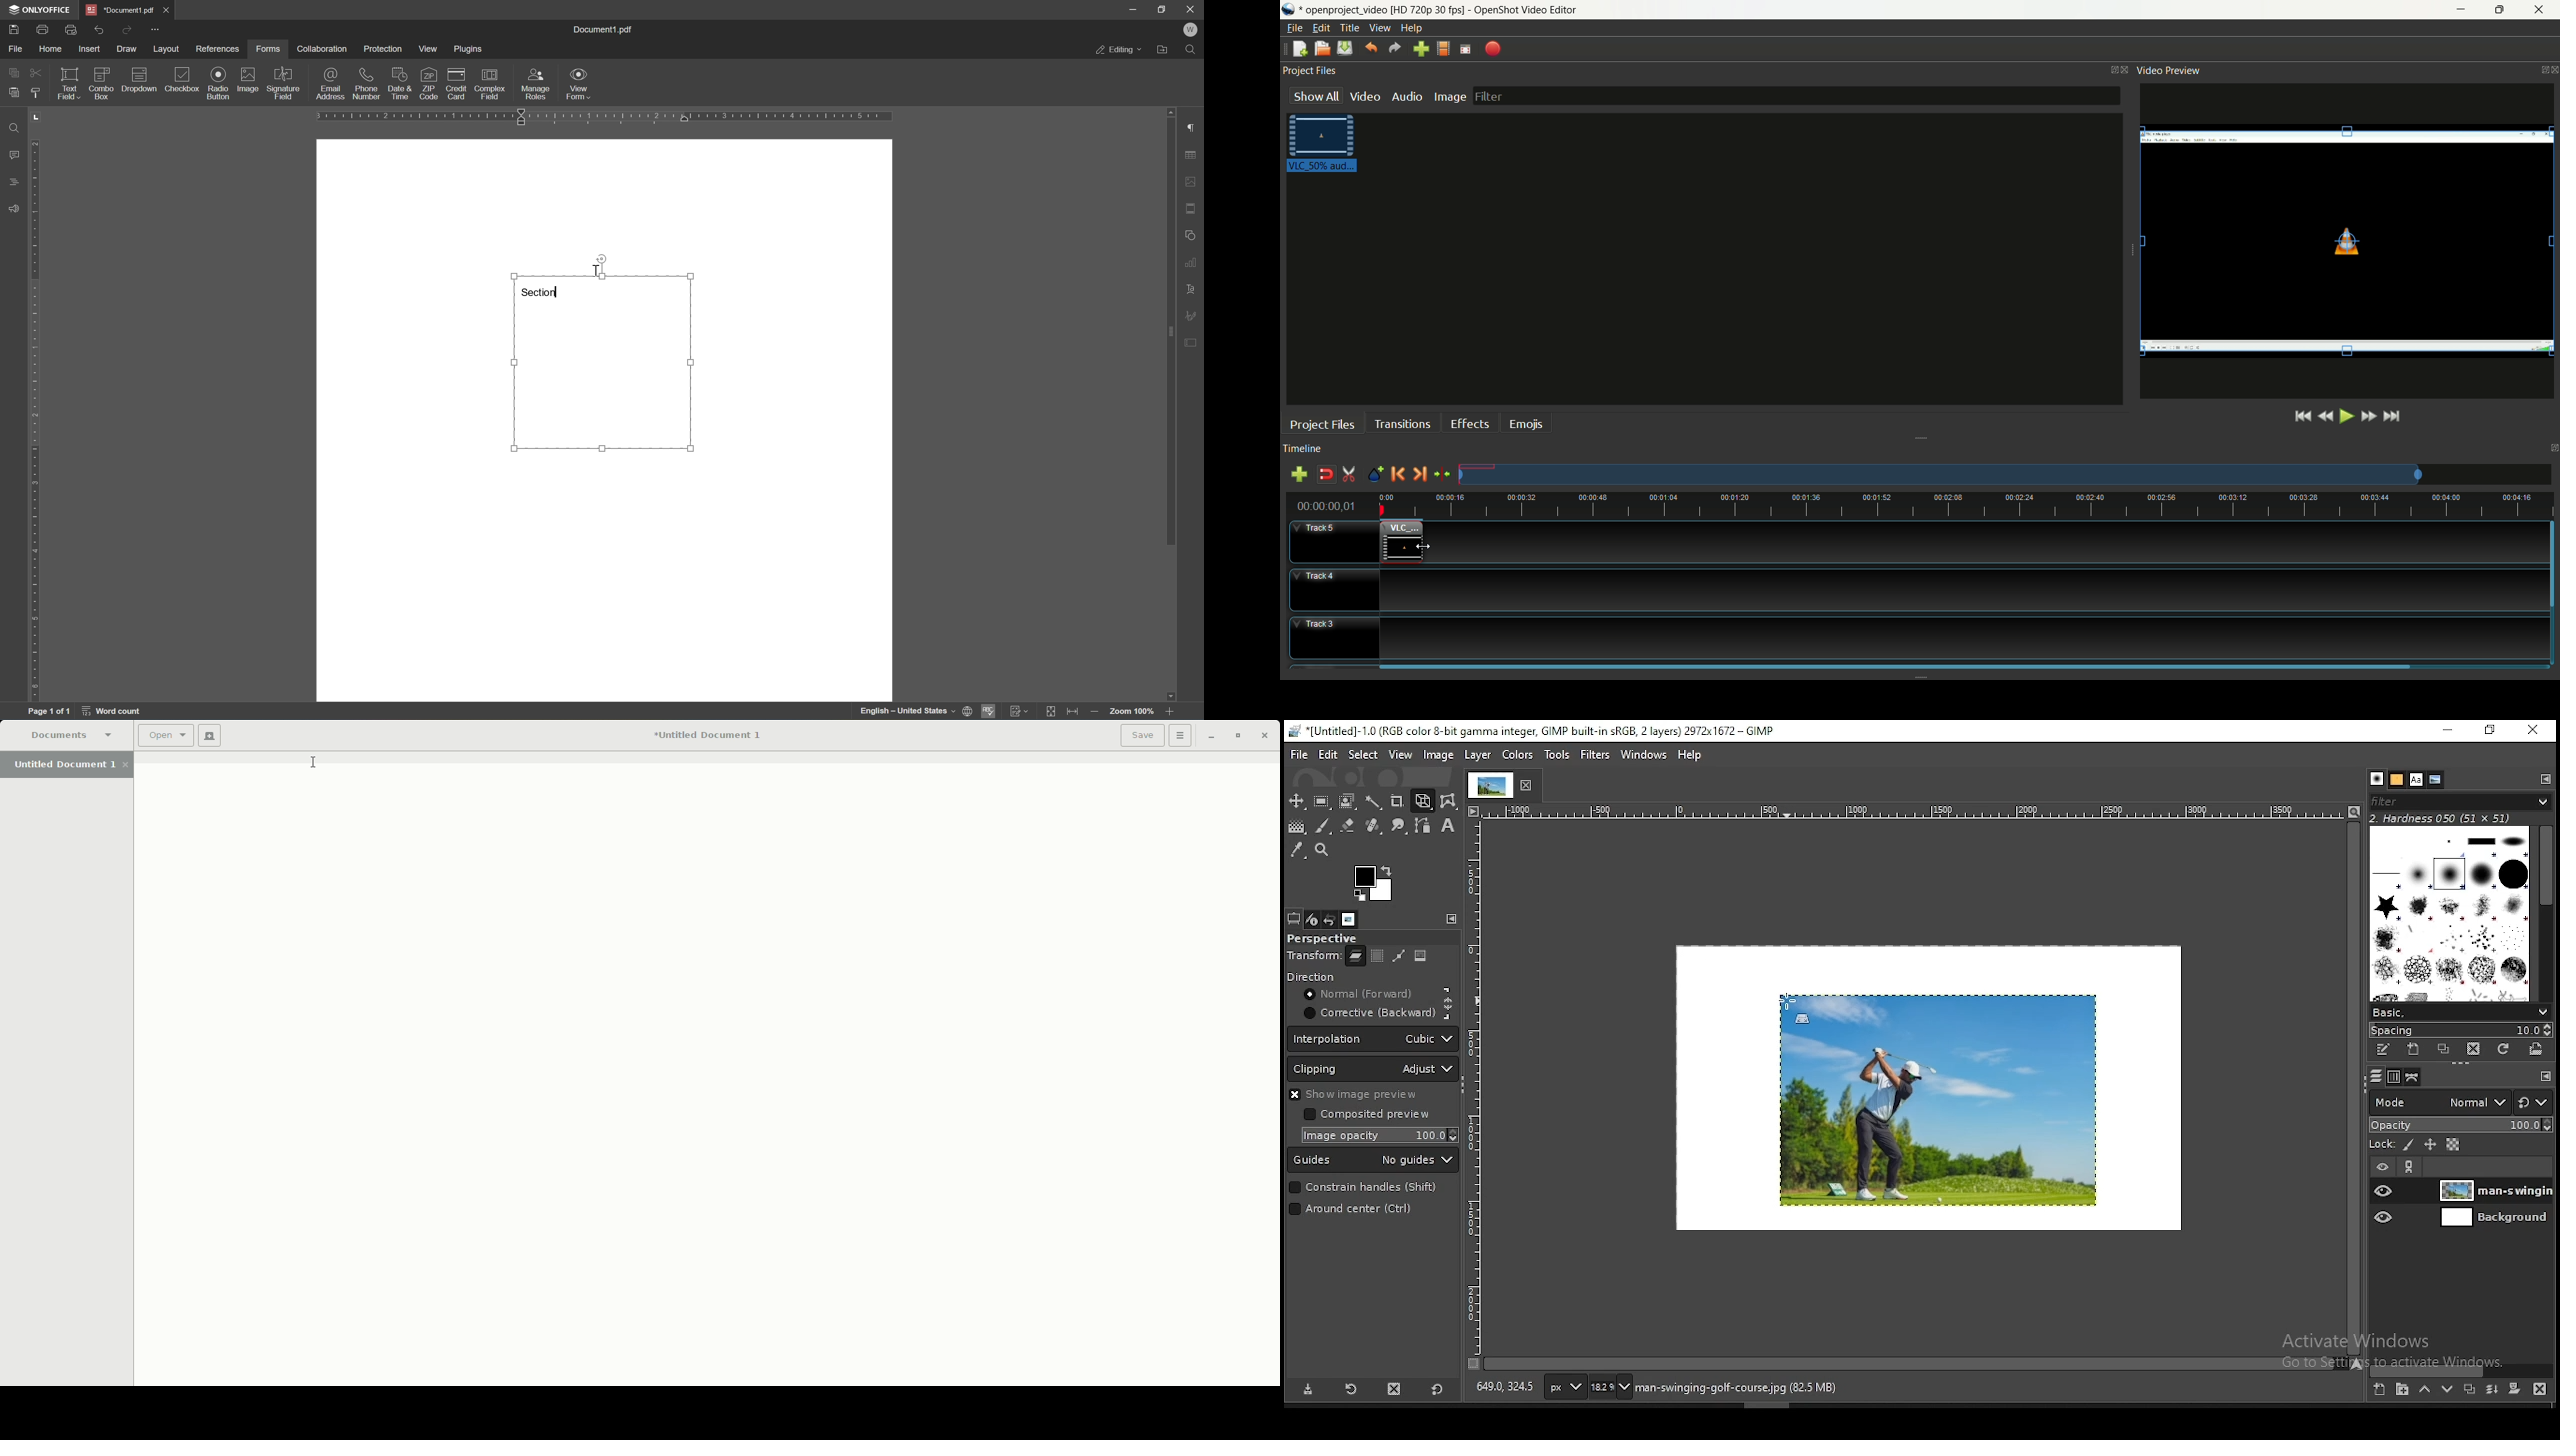  What do you see at coordinates (1192, 8) in the screenshot?
I see `close` at bounding box center [1192, 8].